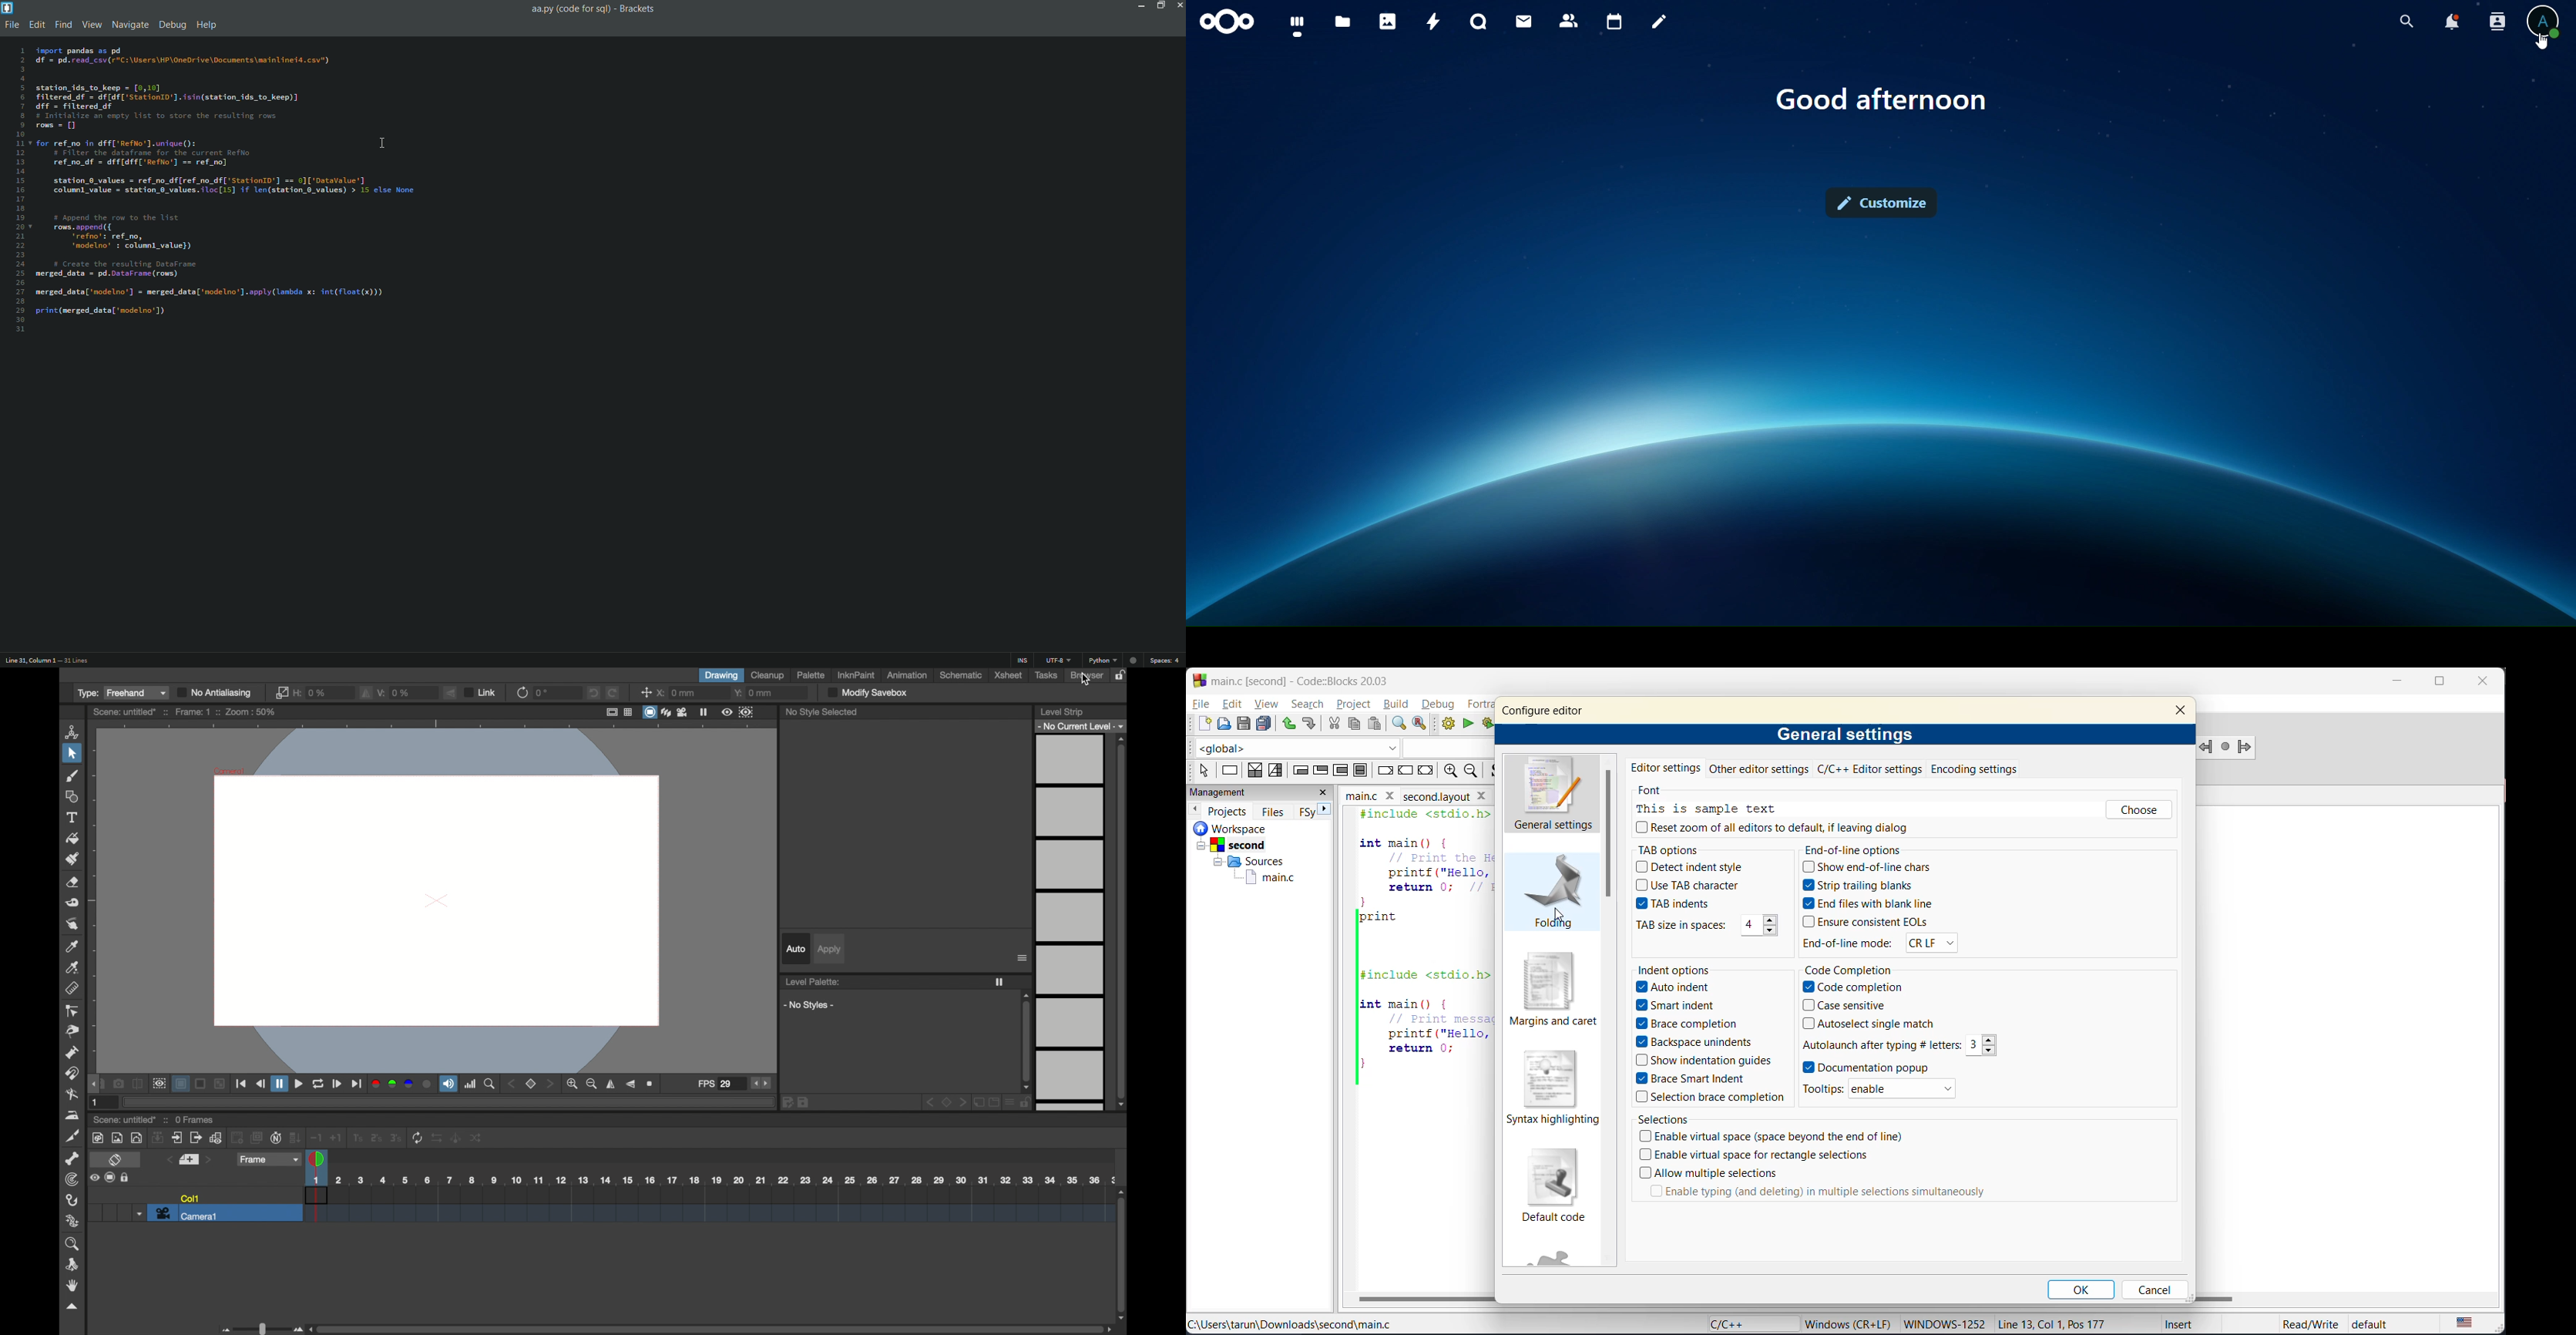 Image resolution: width=2576 pixels, height=1344 pixels. What do you see at coordinates (1650, 790) in the screenshot?
I see `font ` at bounding box center [1650, 790].